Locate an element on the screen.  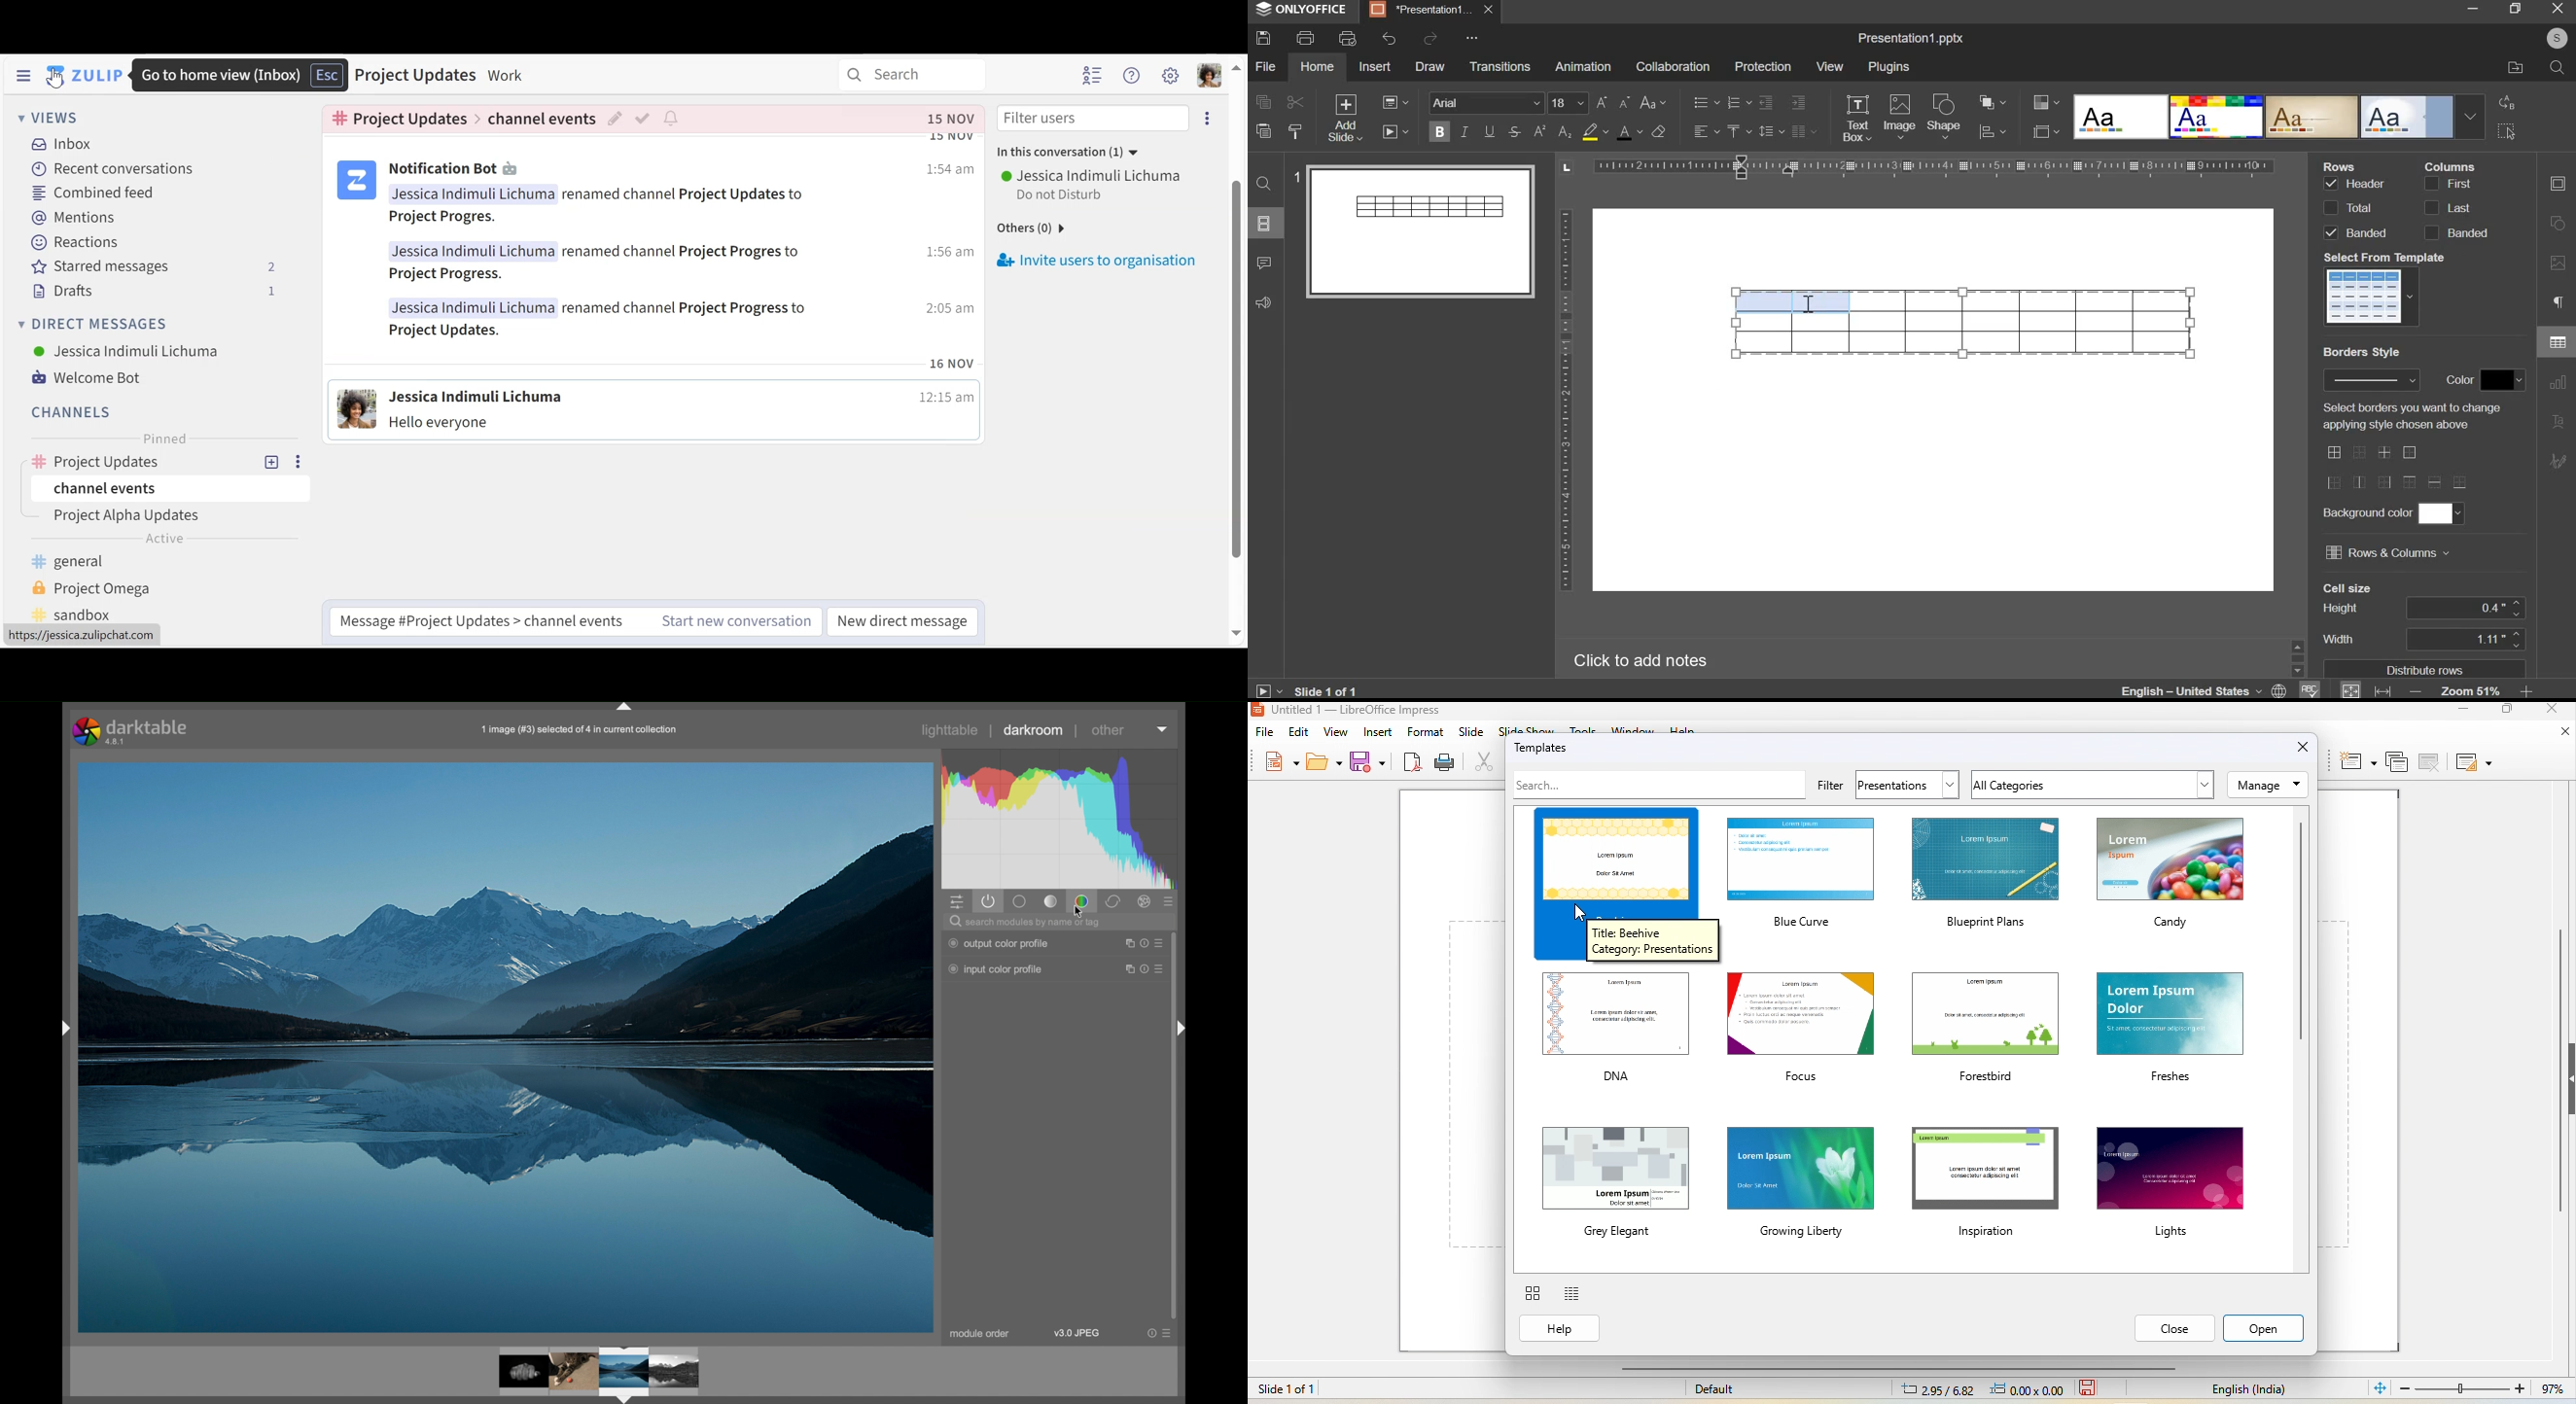
horizontal alignment is located at coordinates (1705, 131).